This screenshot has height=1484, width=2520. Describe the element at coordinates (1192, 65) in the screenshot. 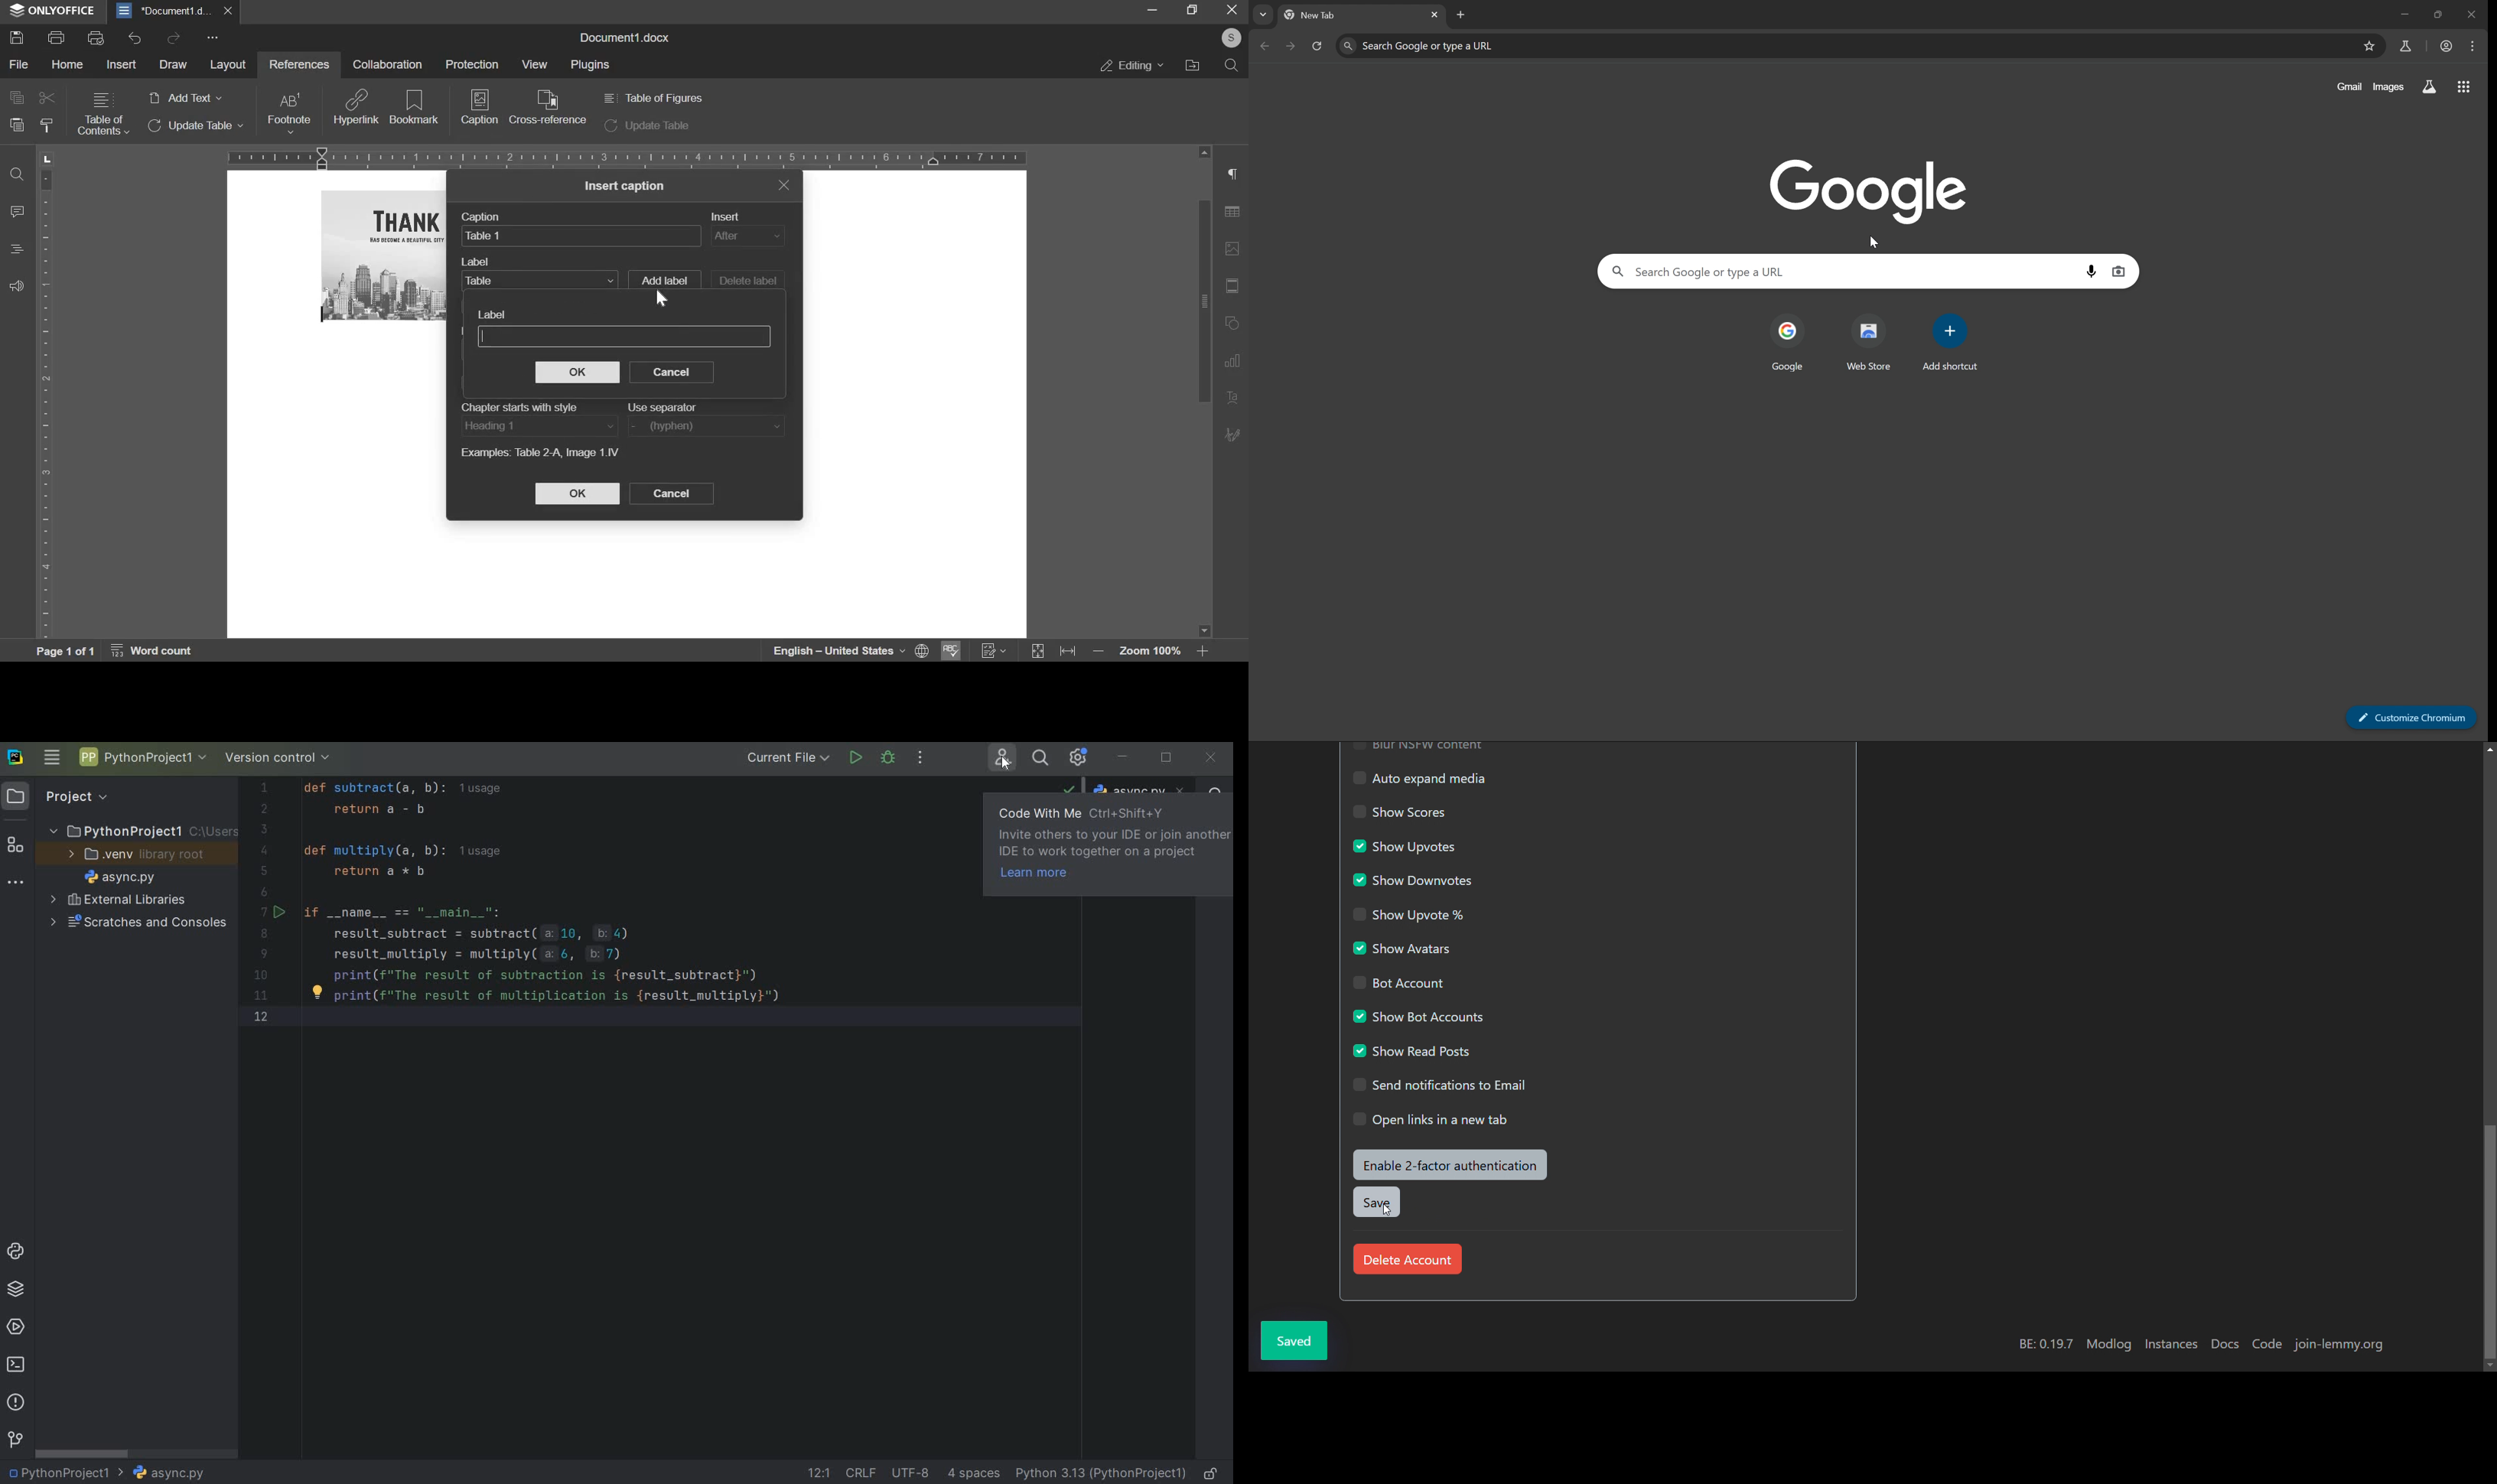

I see `file location` at that location.